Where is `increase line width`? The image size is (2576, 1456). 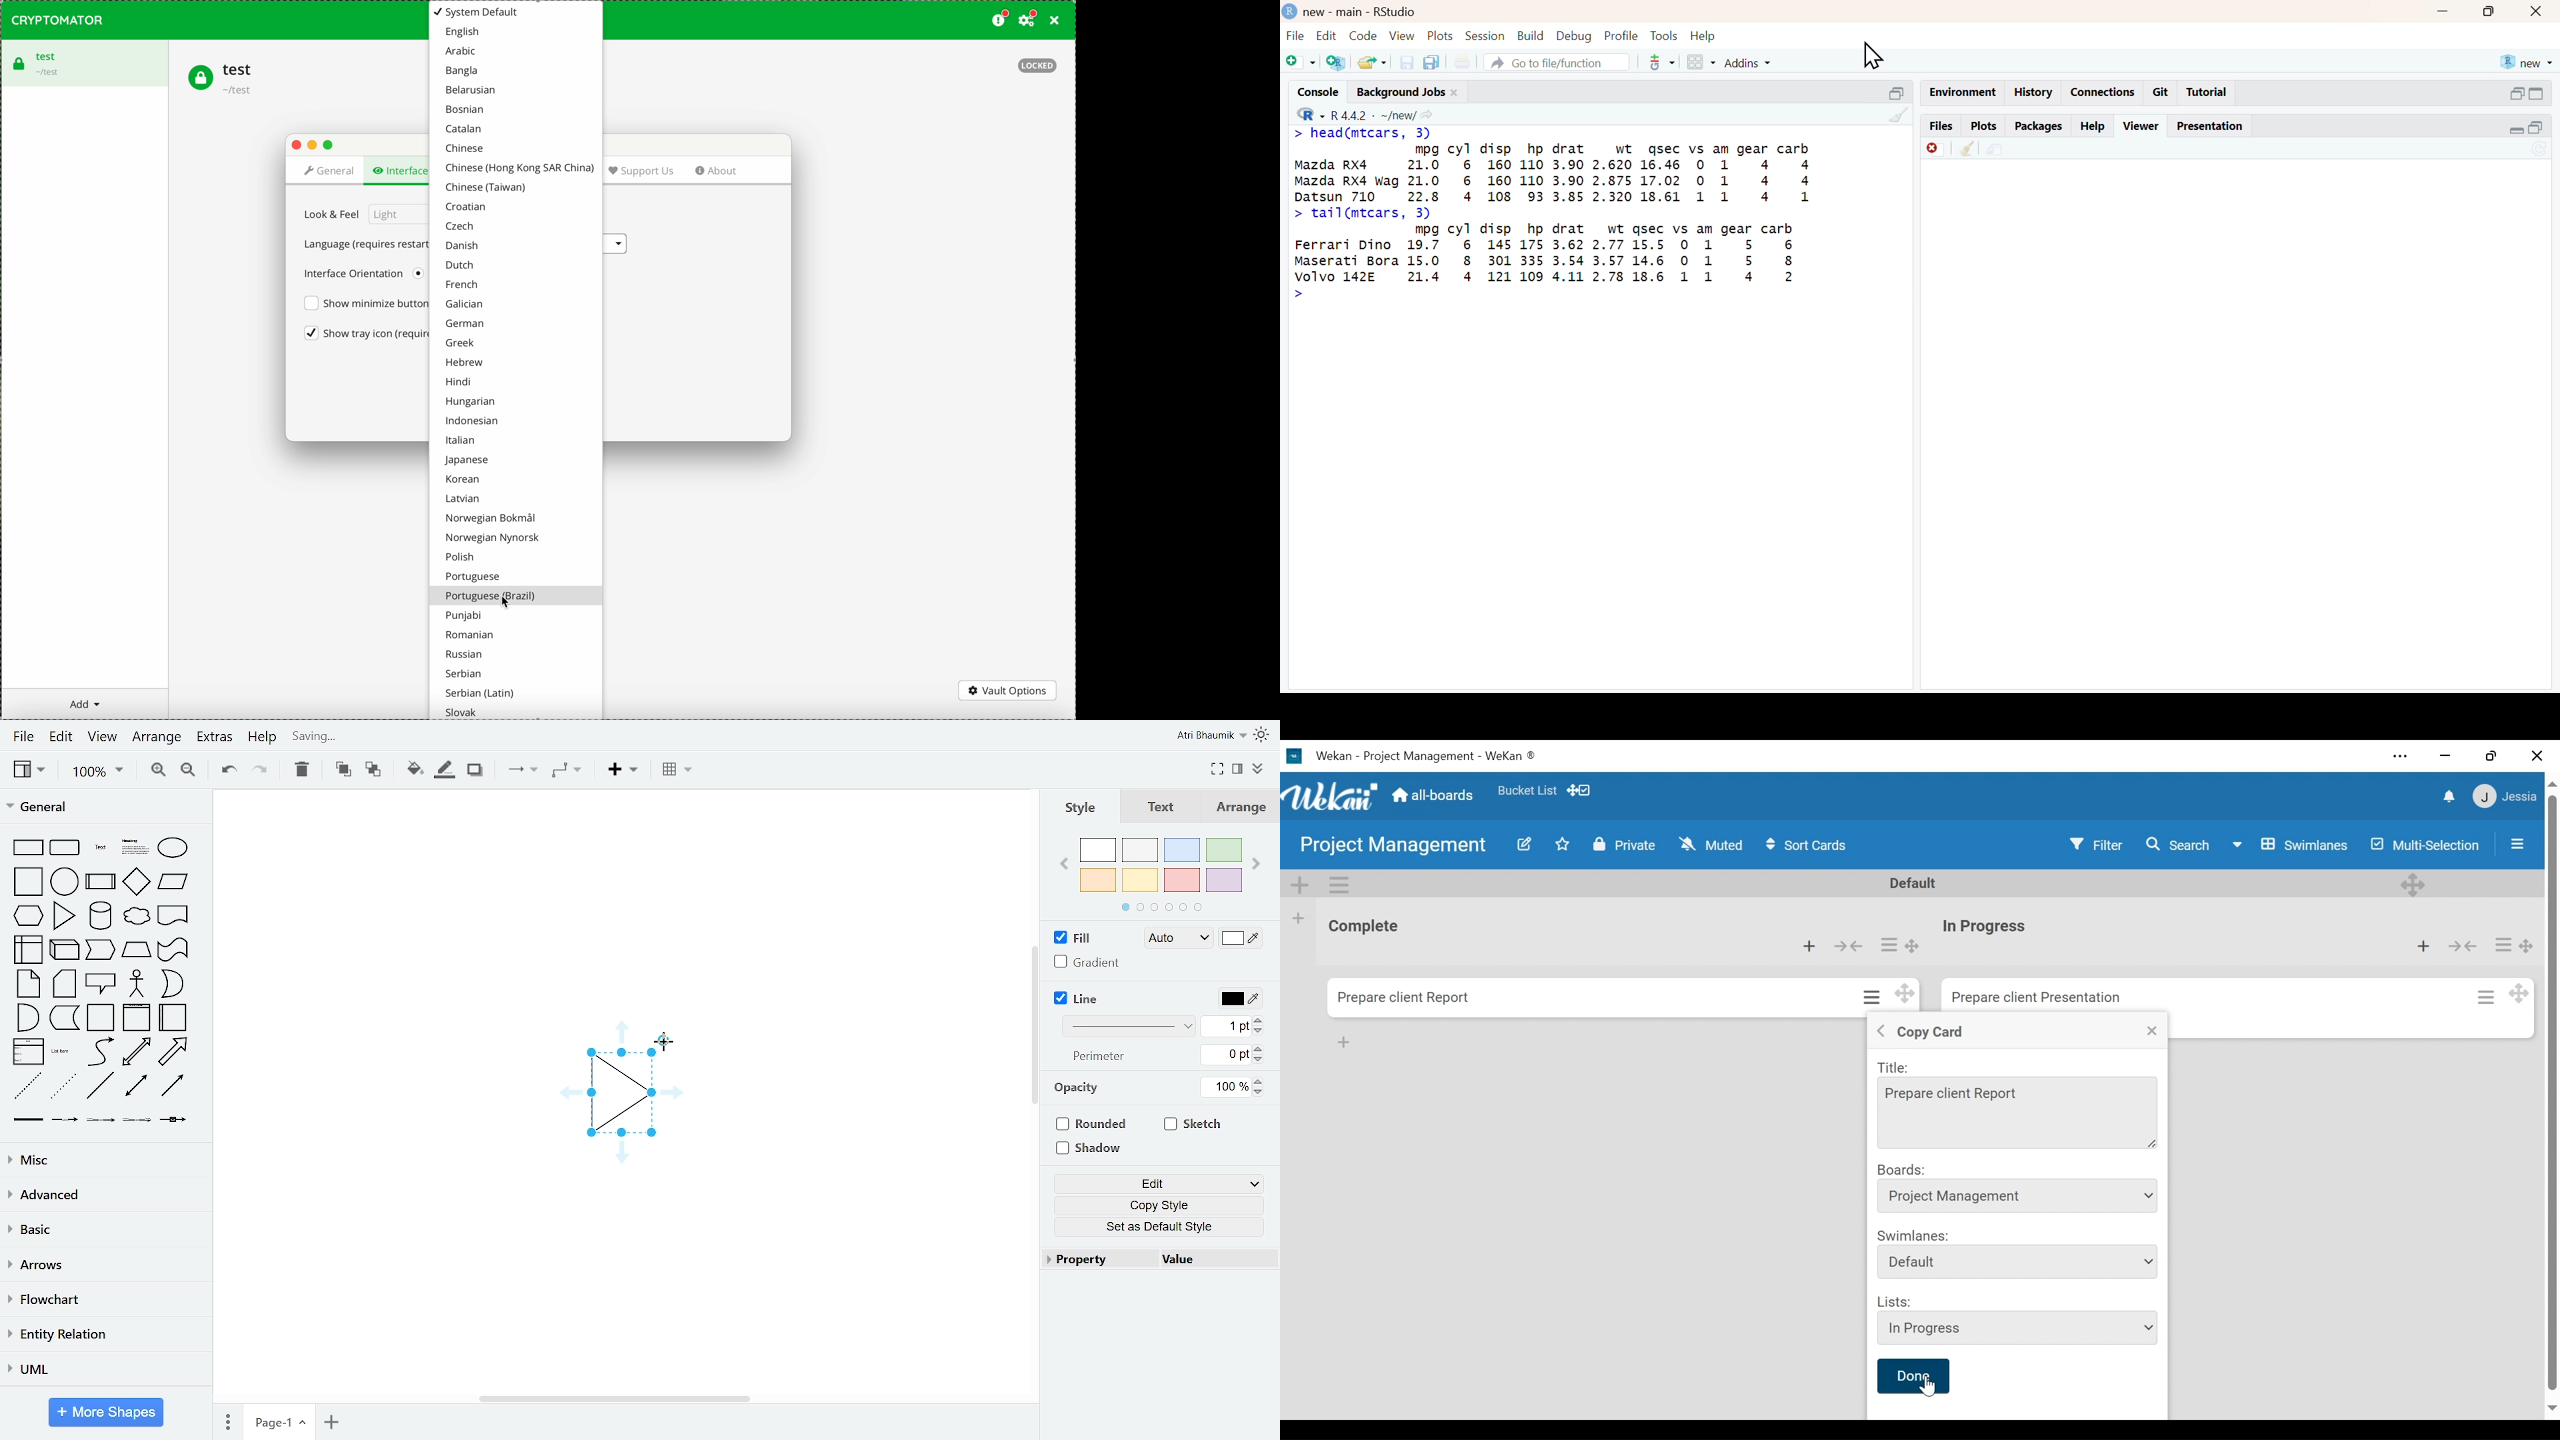 increase line width is located at coordinates (1258, 1019).